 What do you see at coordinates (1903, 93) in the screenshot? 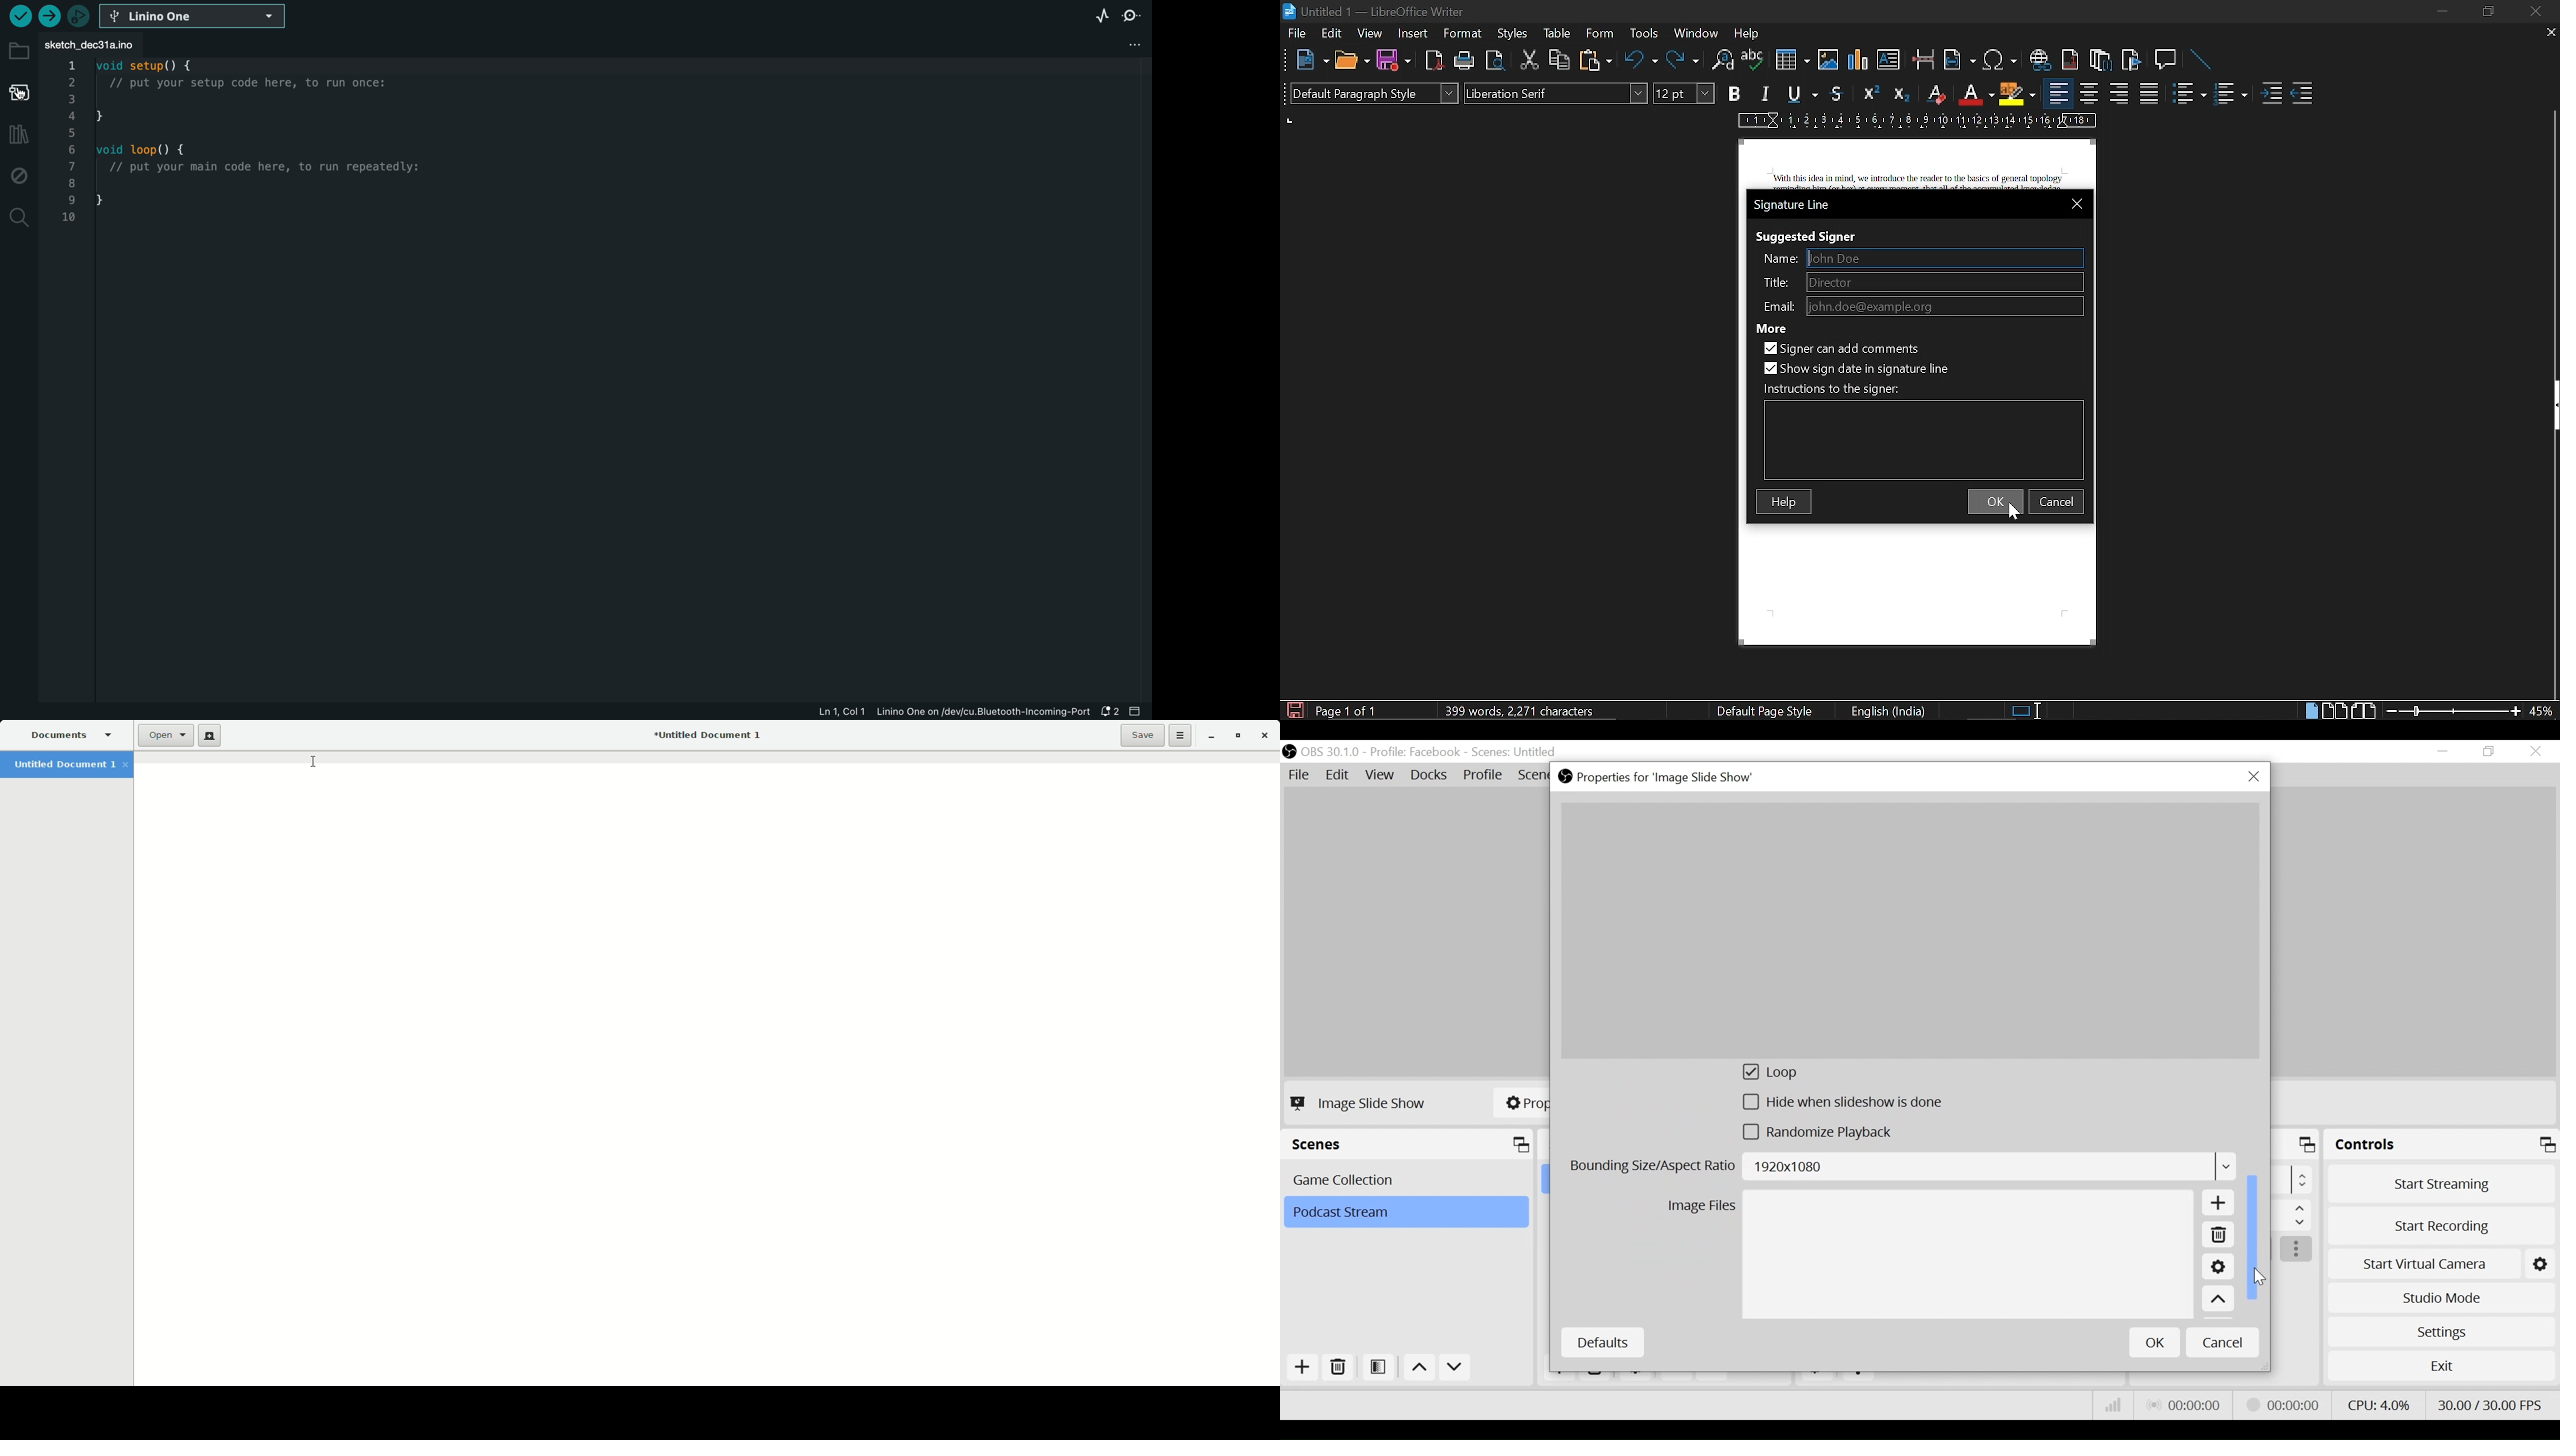
I see `subscript` at bounding box center [1903, 93].